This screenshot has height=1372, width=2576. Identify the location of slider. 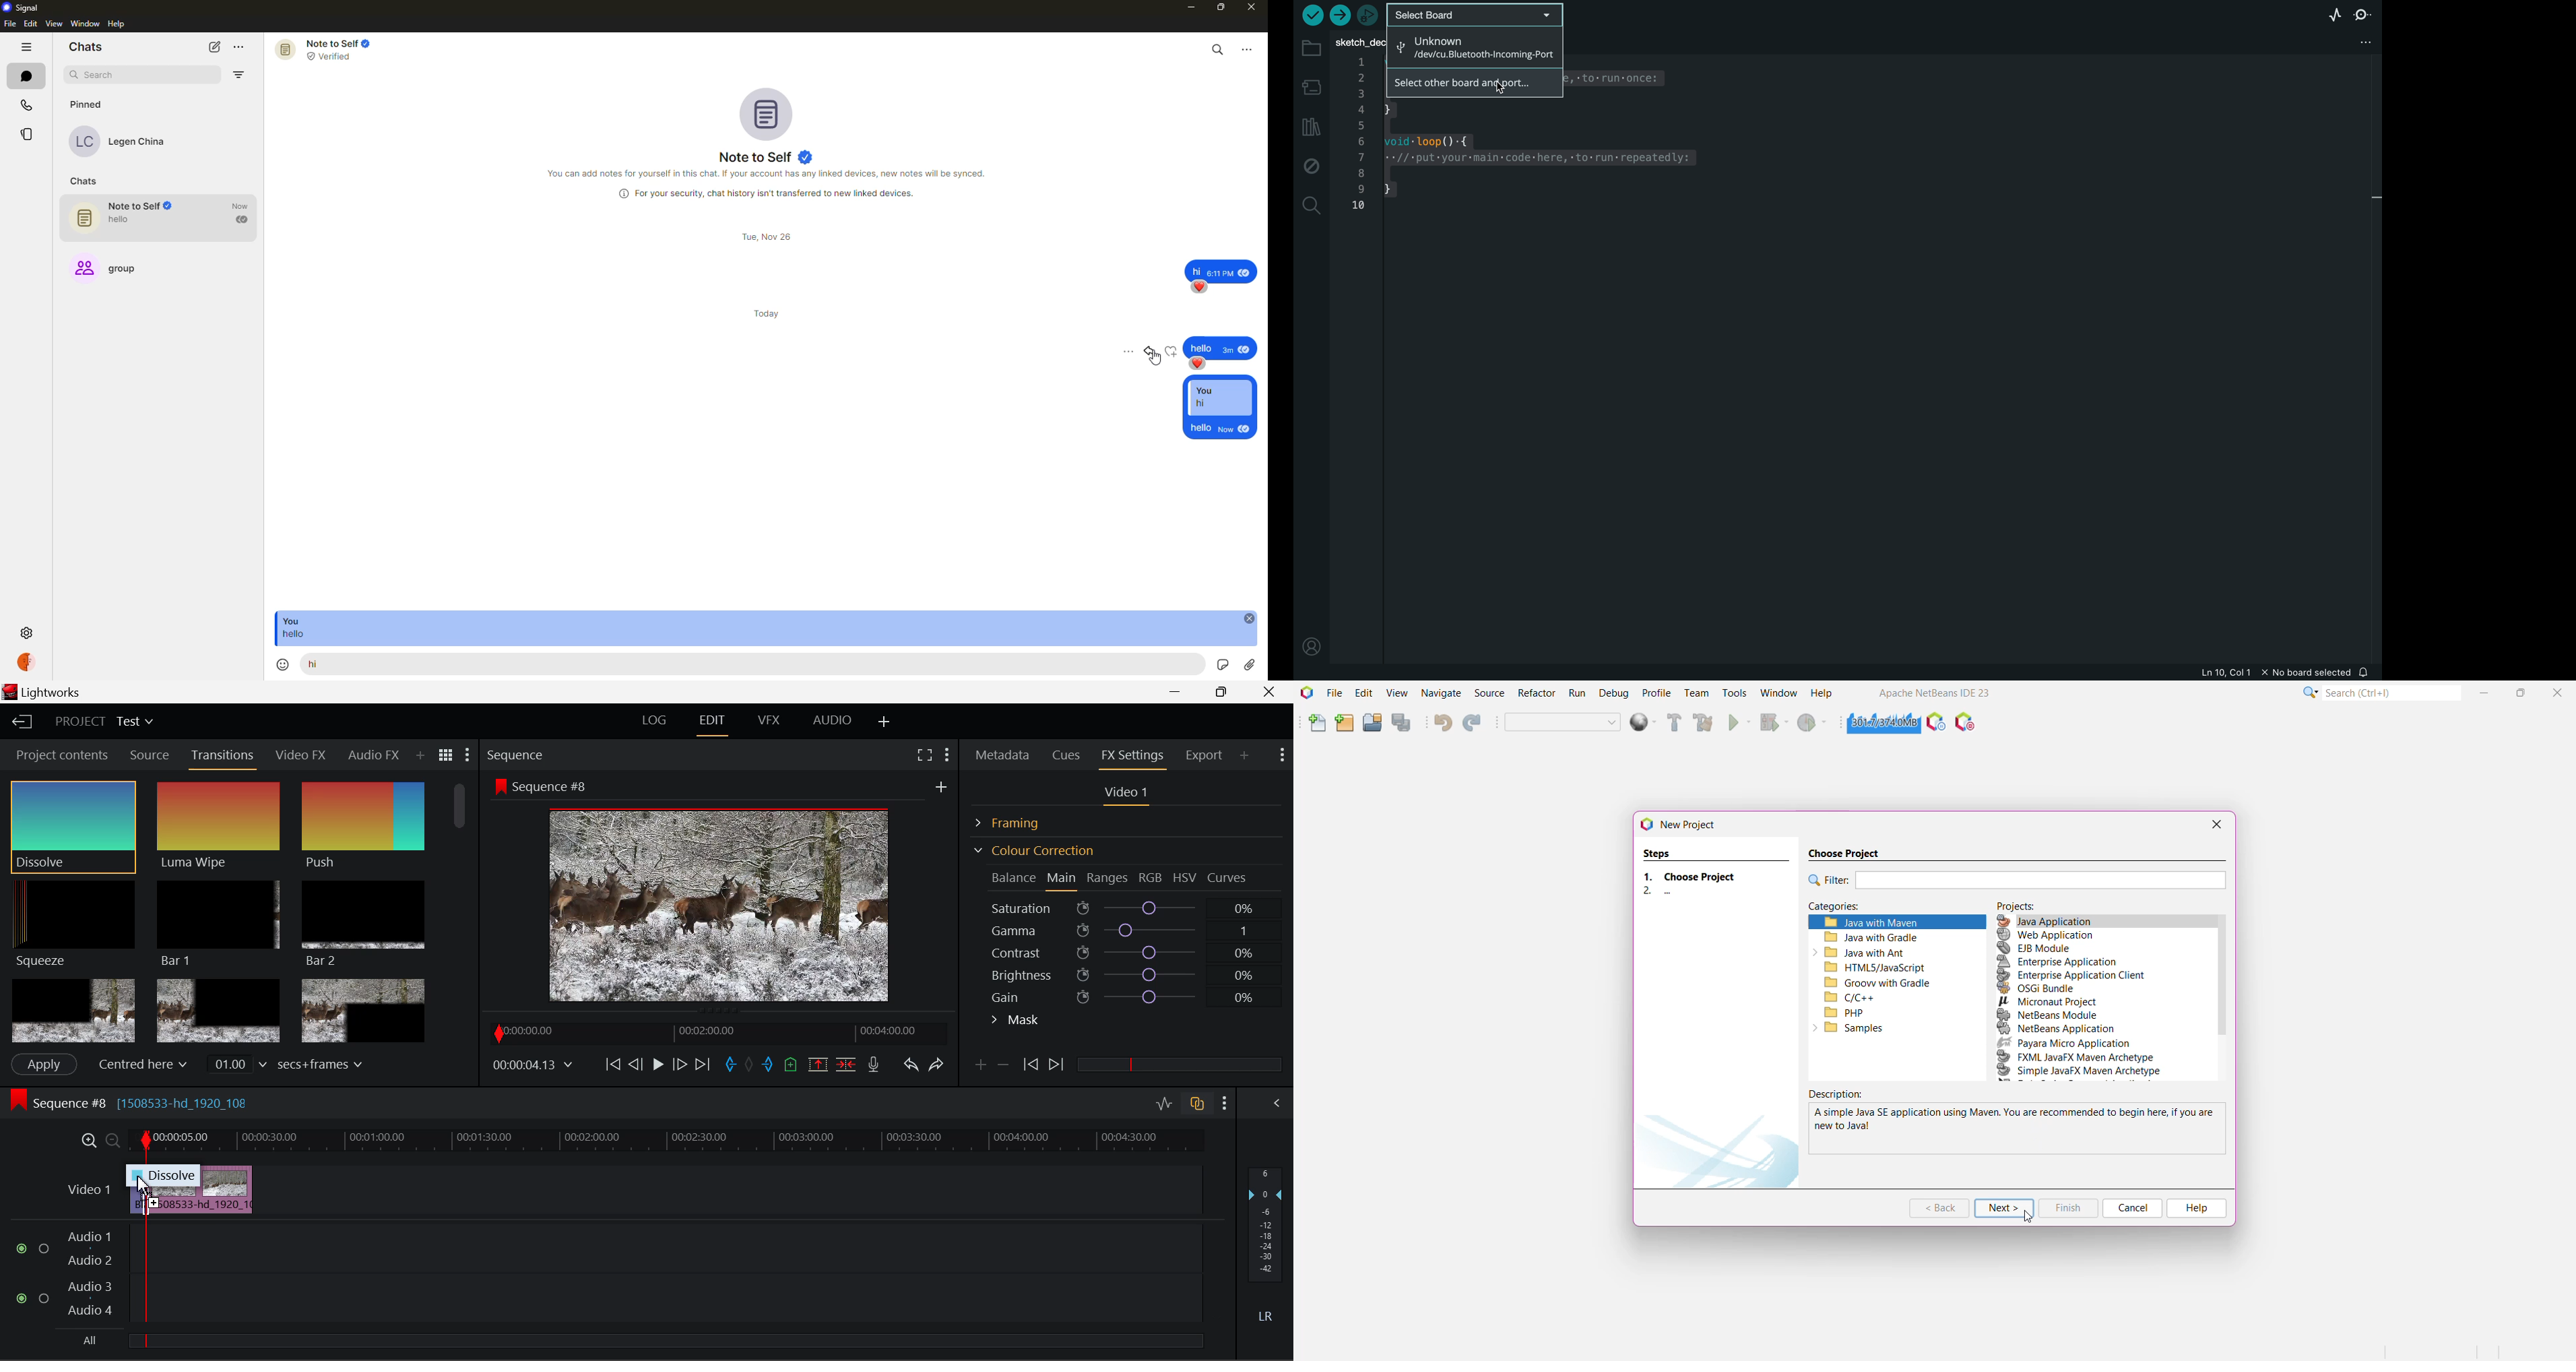
(1179, 1064).